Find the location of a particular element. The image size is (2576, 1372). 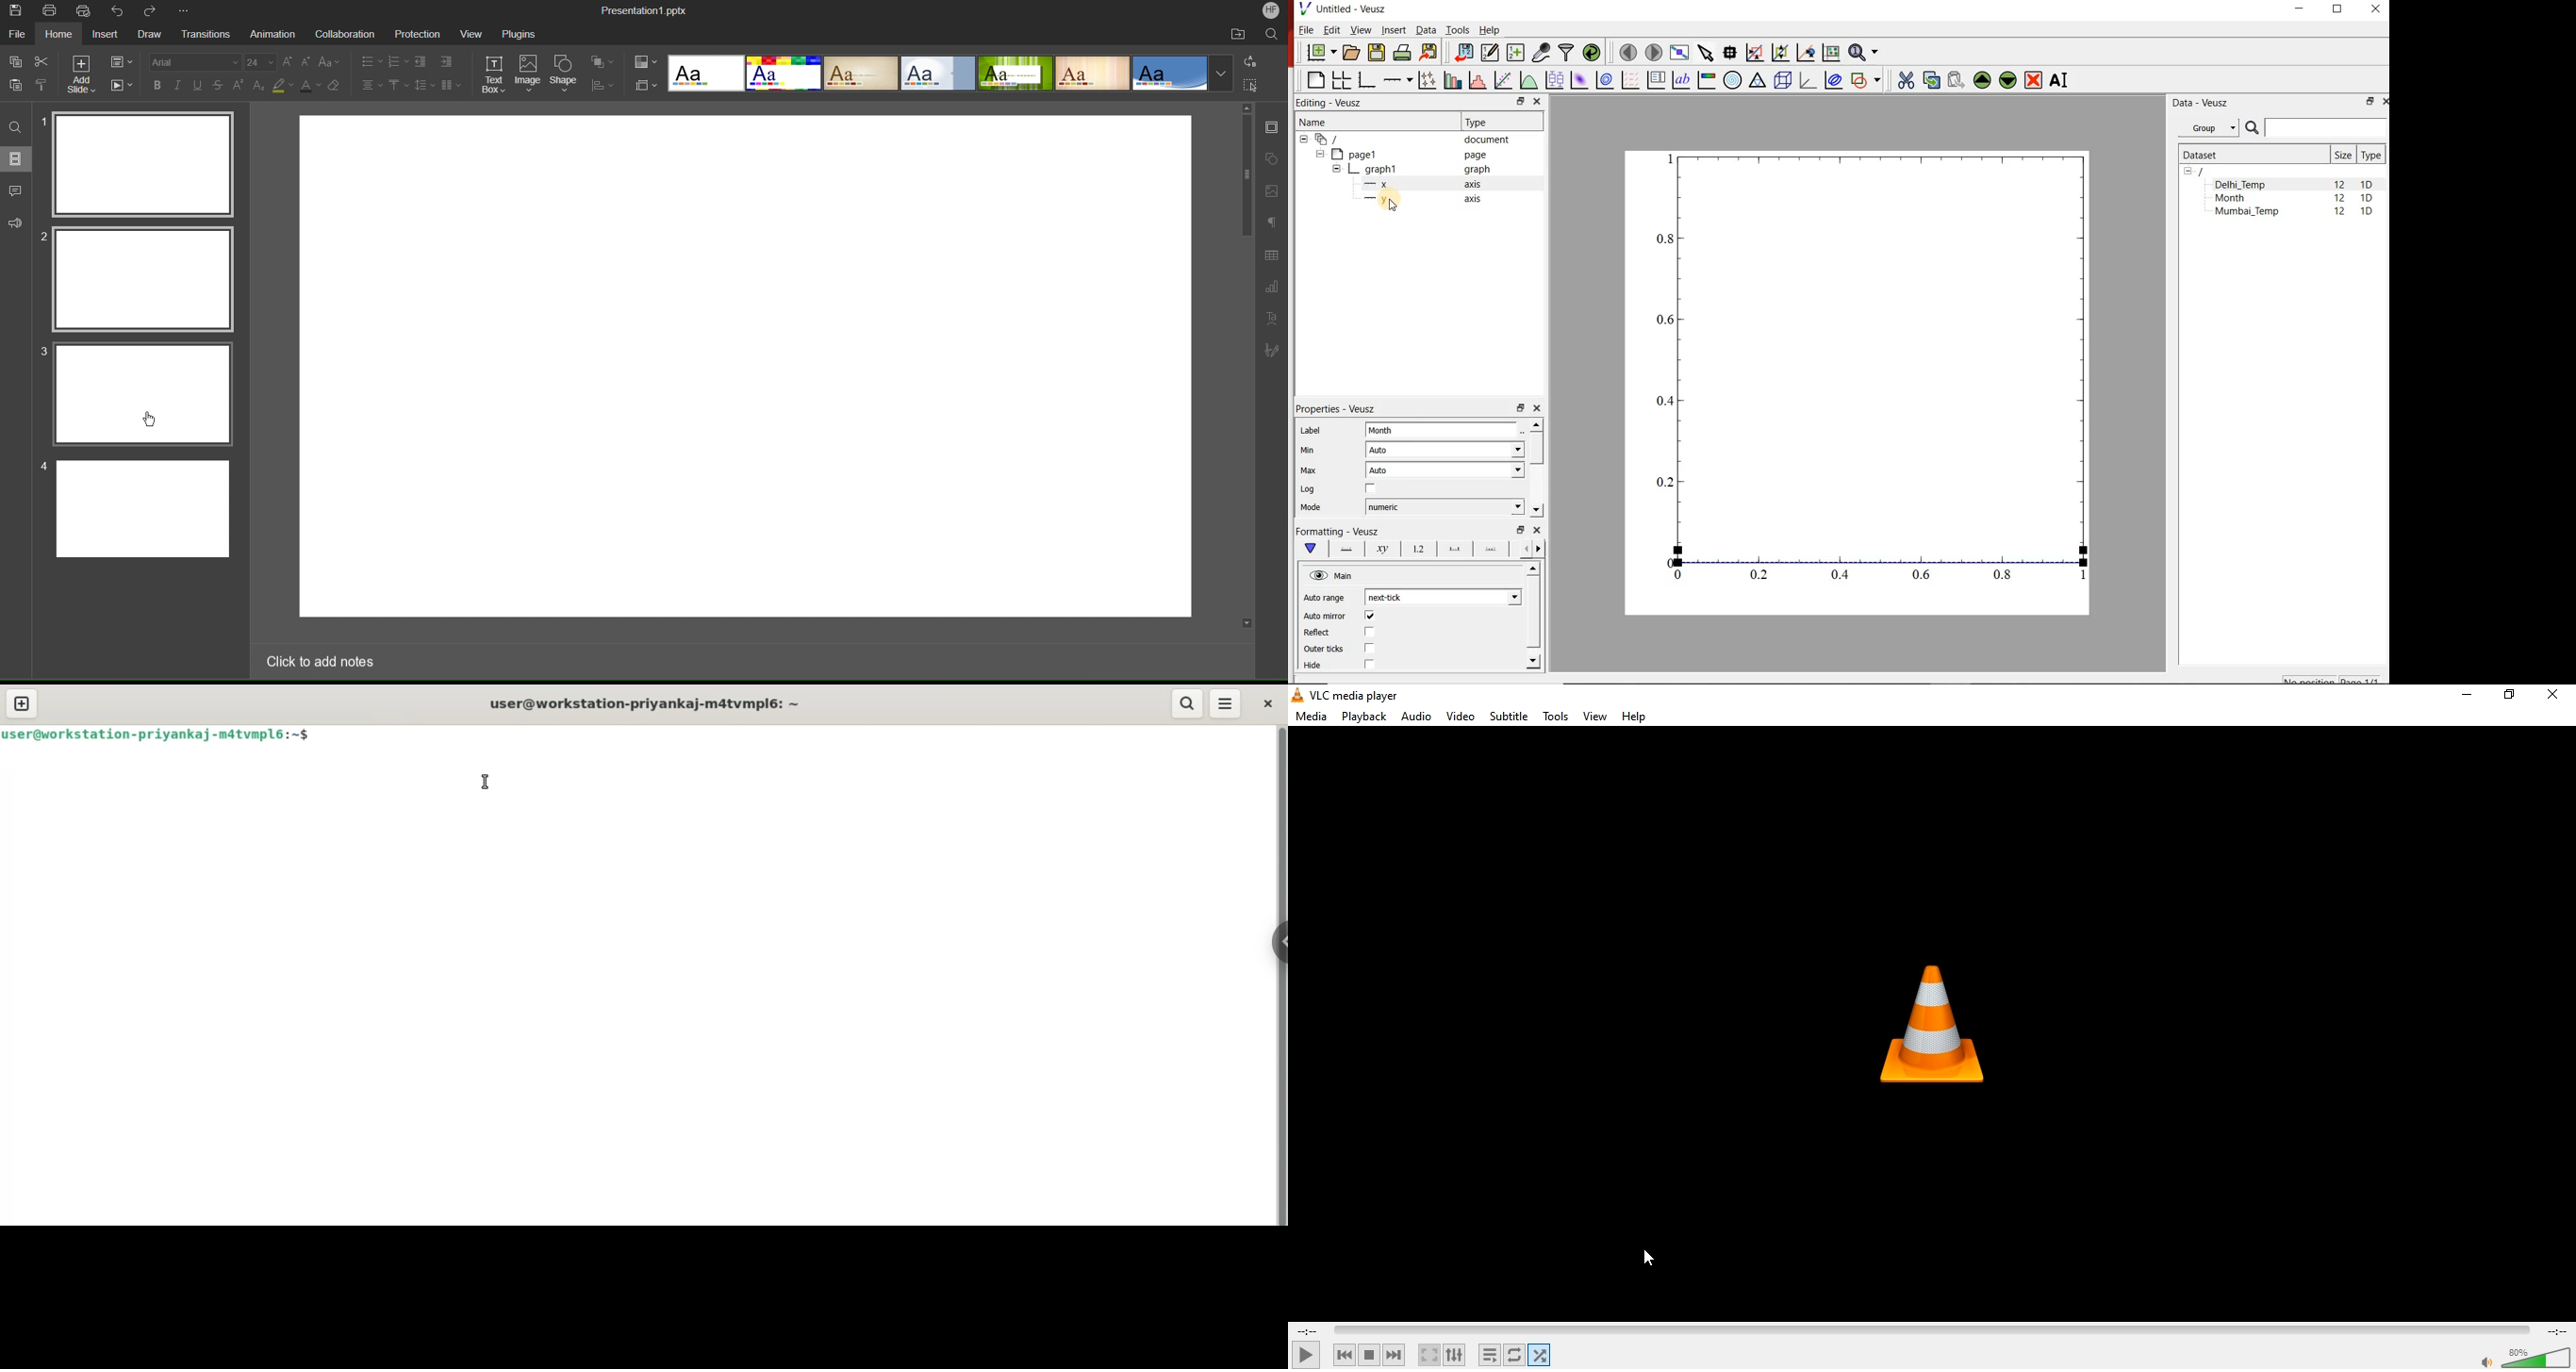

Text Alignment is located at coordinates (372, 84).